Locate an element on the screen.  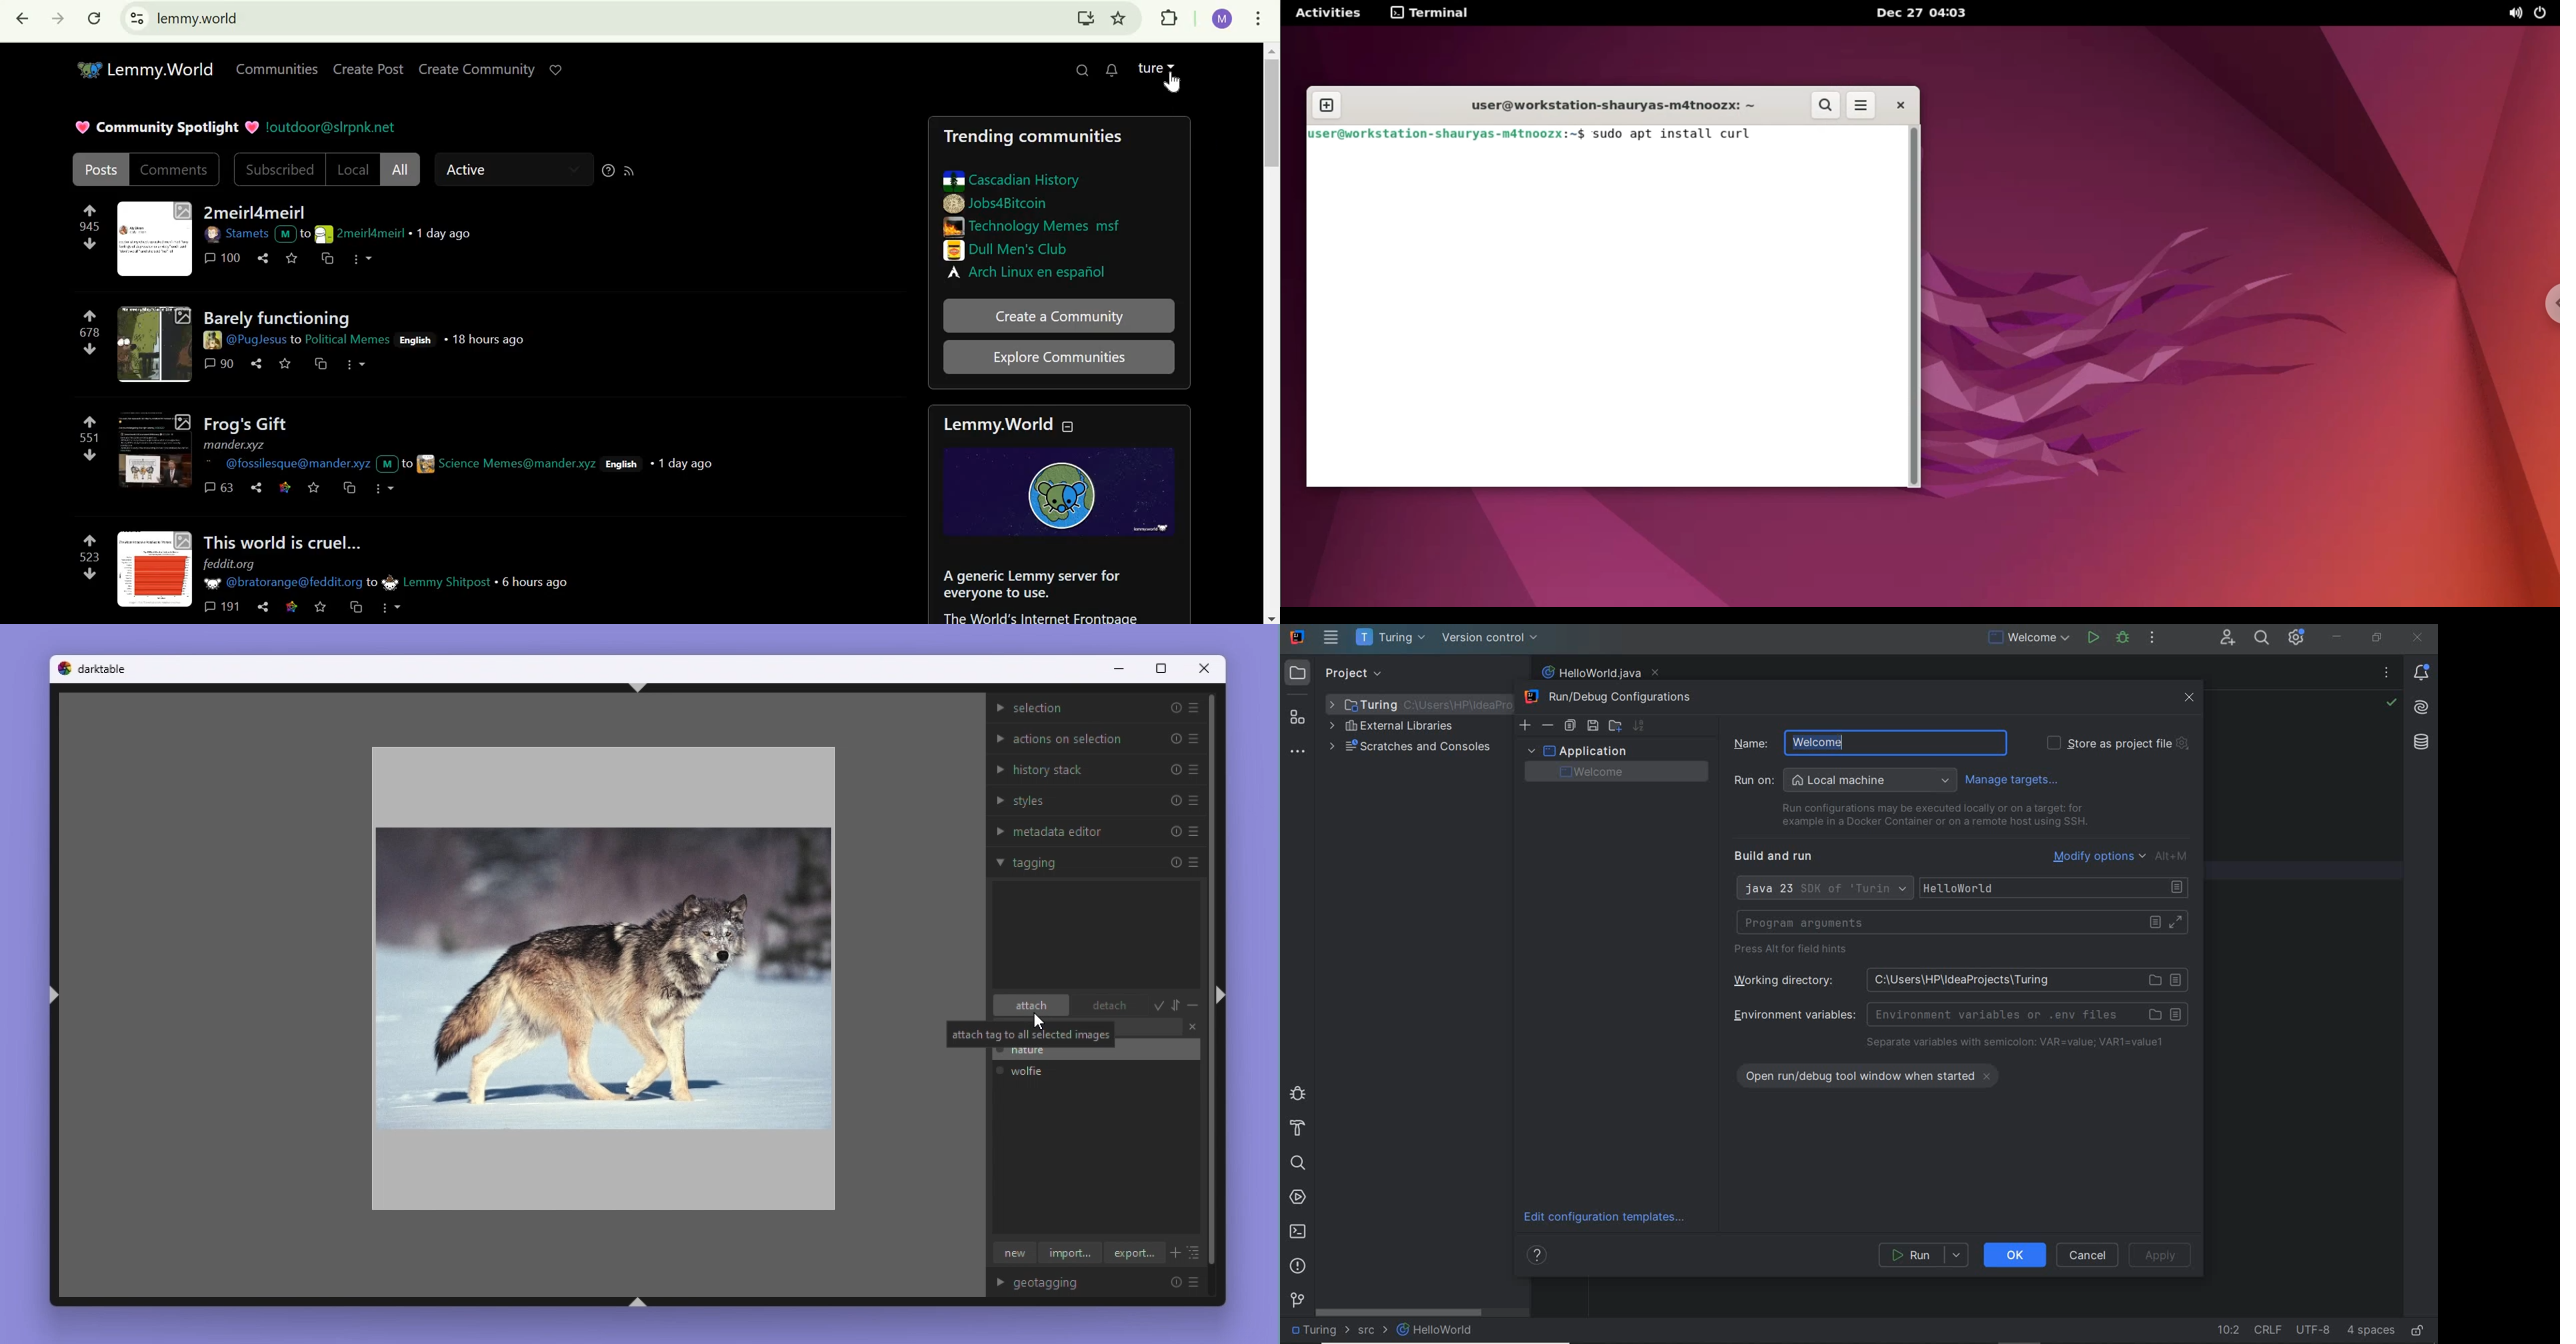
support lemmy is located at coordinates (559, 68).